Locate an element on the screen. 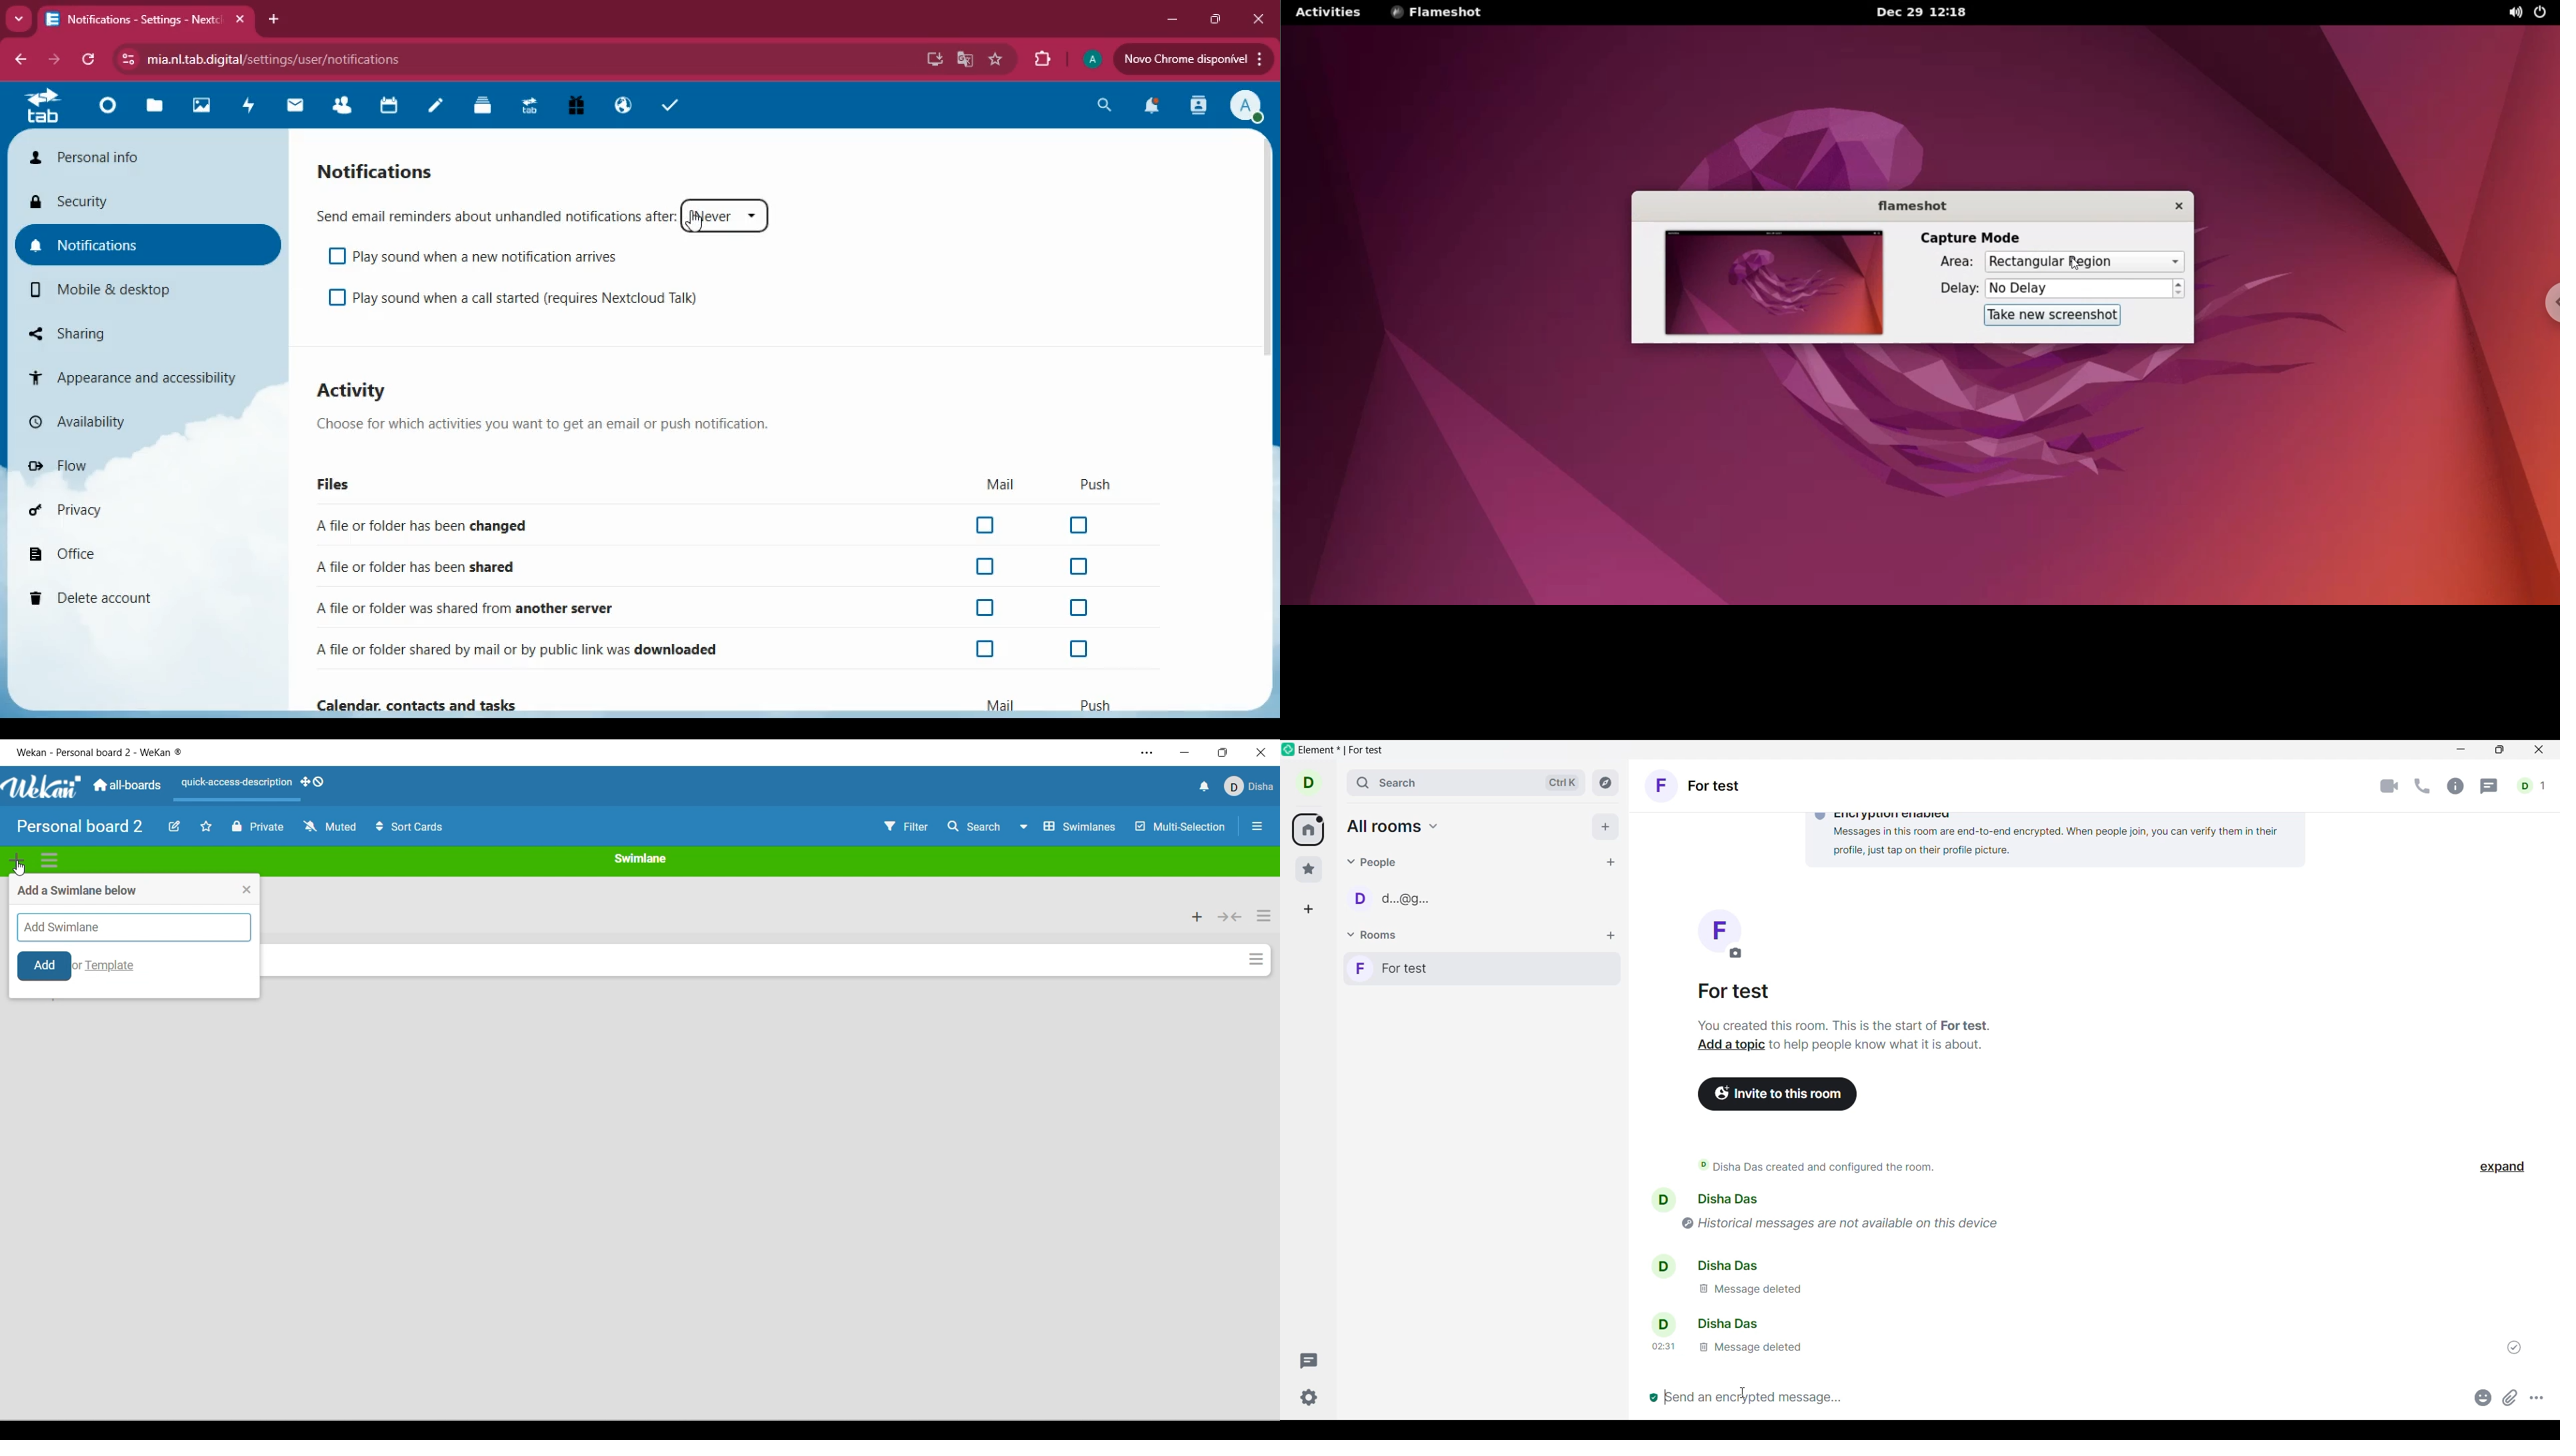 The image size is (2576, 1456). off is located at coordinates (338, 296).